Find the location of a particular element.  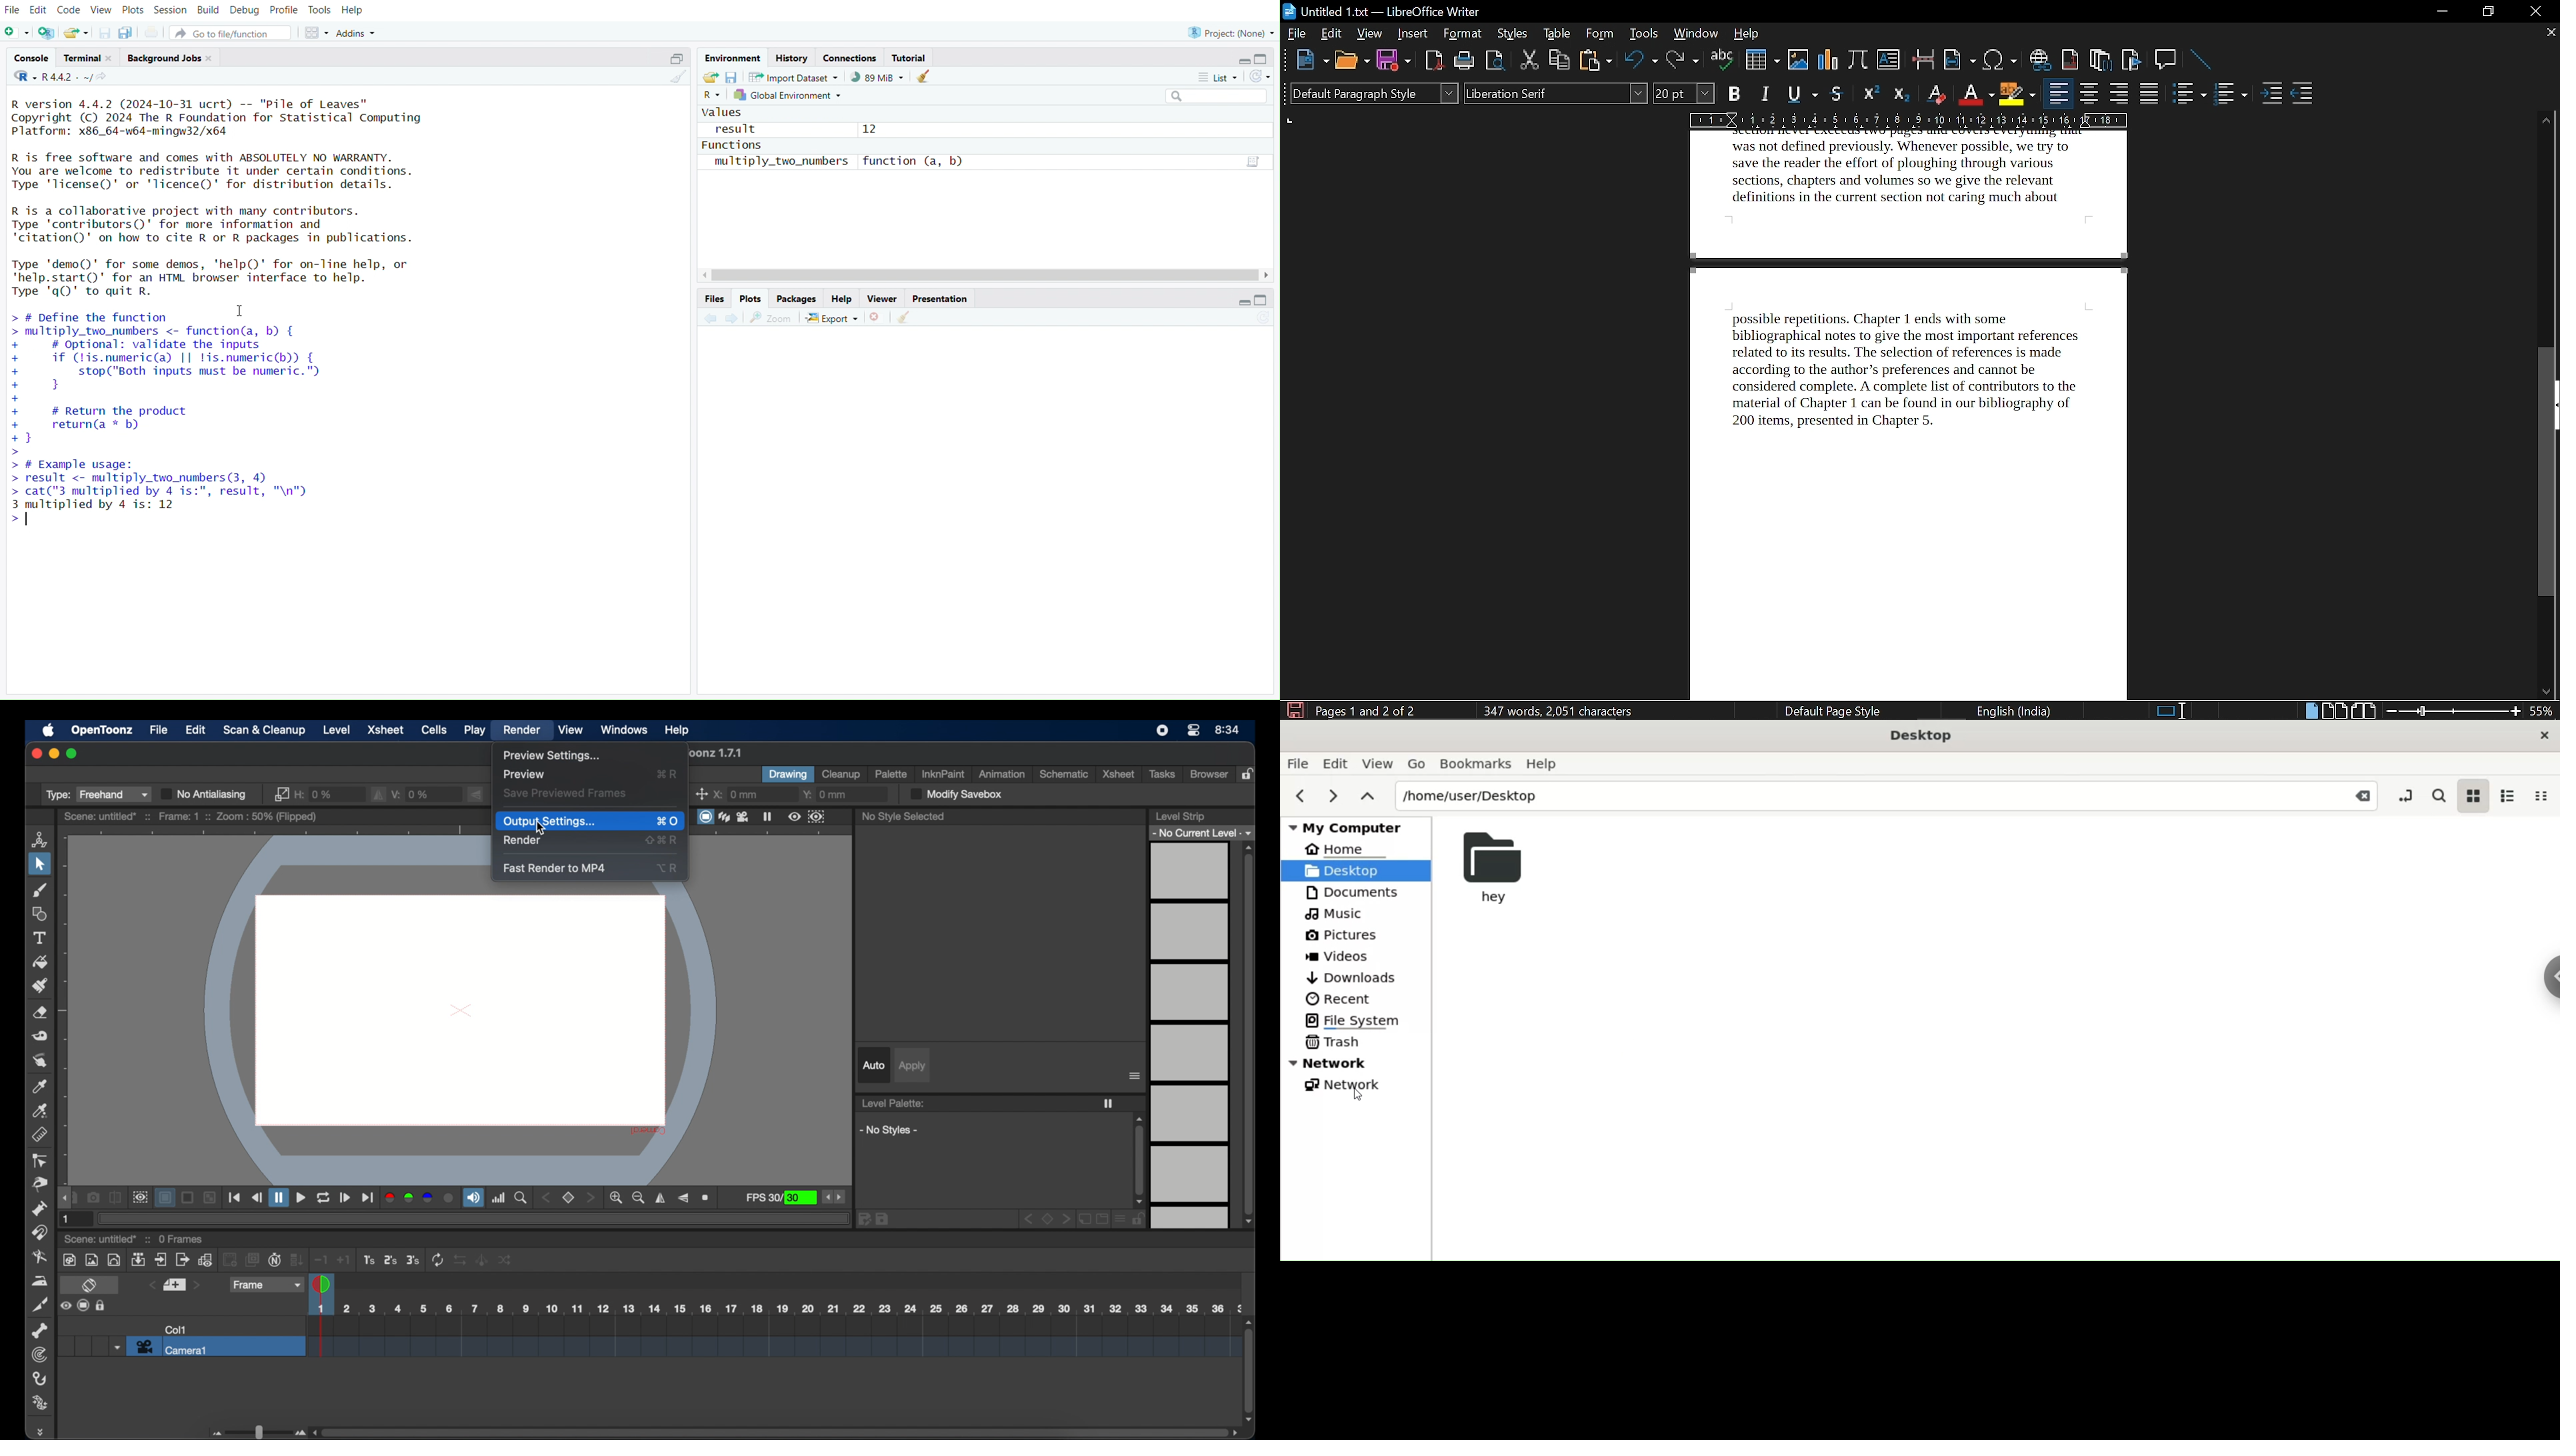

Minimize is located at coordinates (1241, 302).